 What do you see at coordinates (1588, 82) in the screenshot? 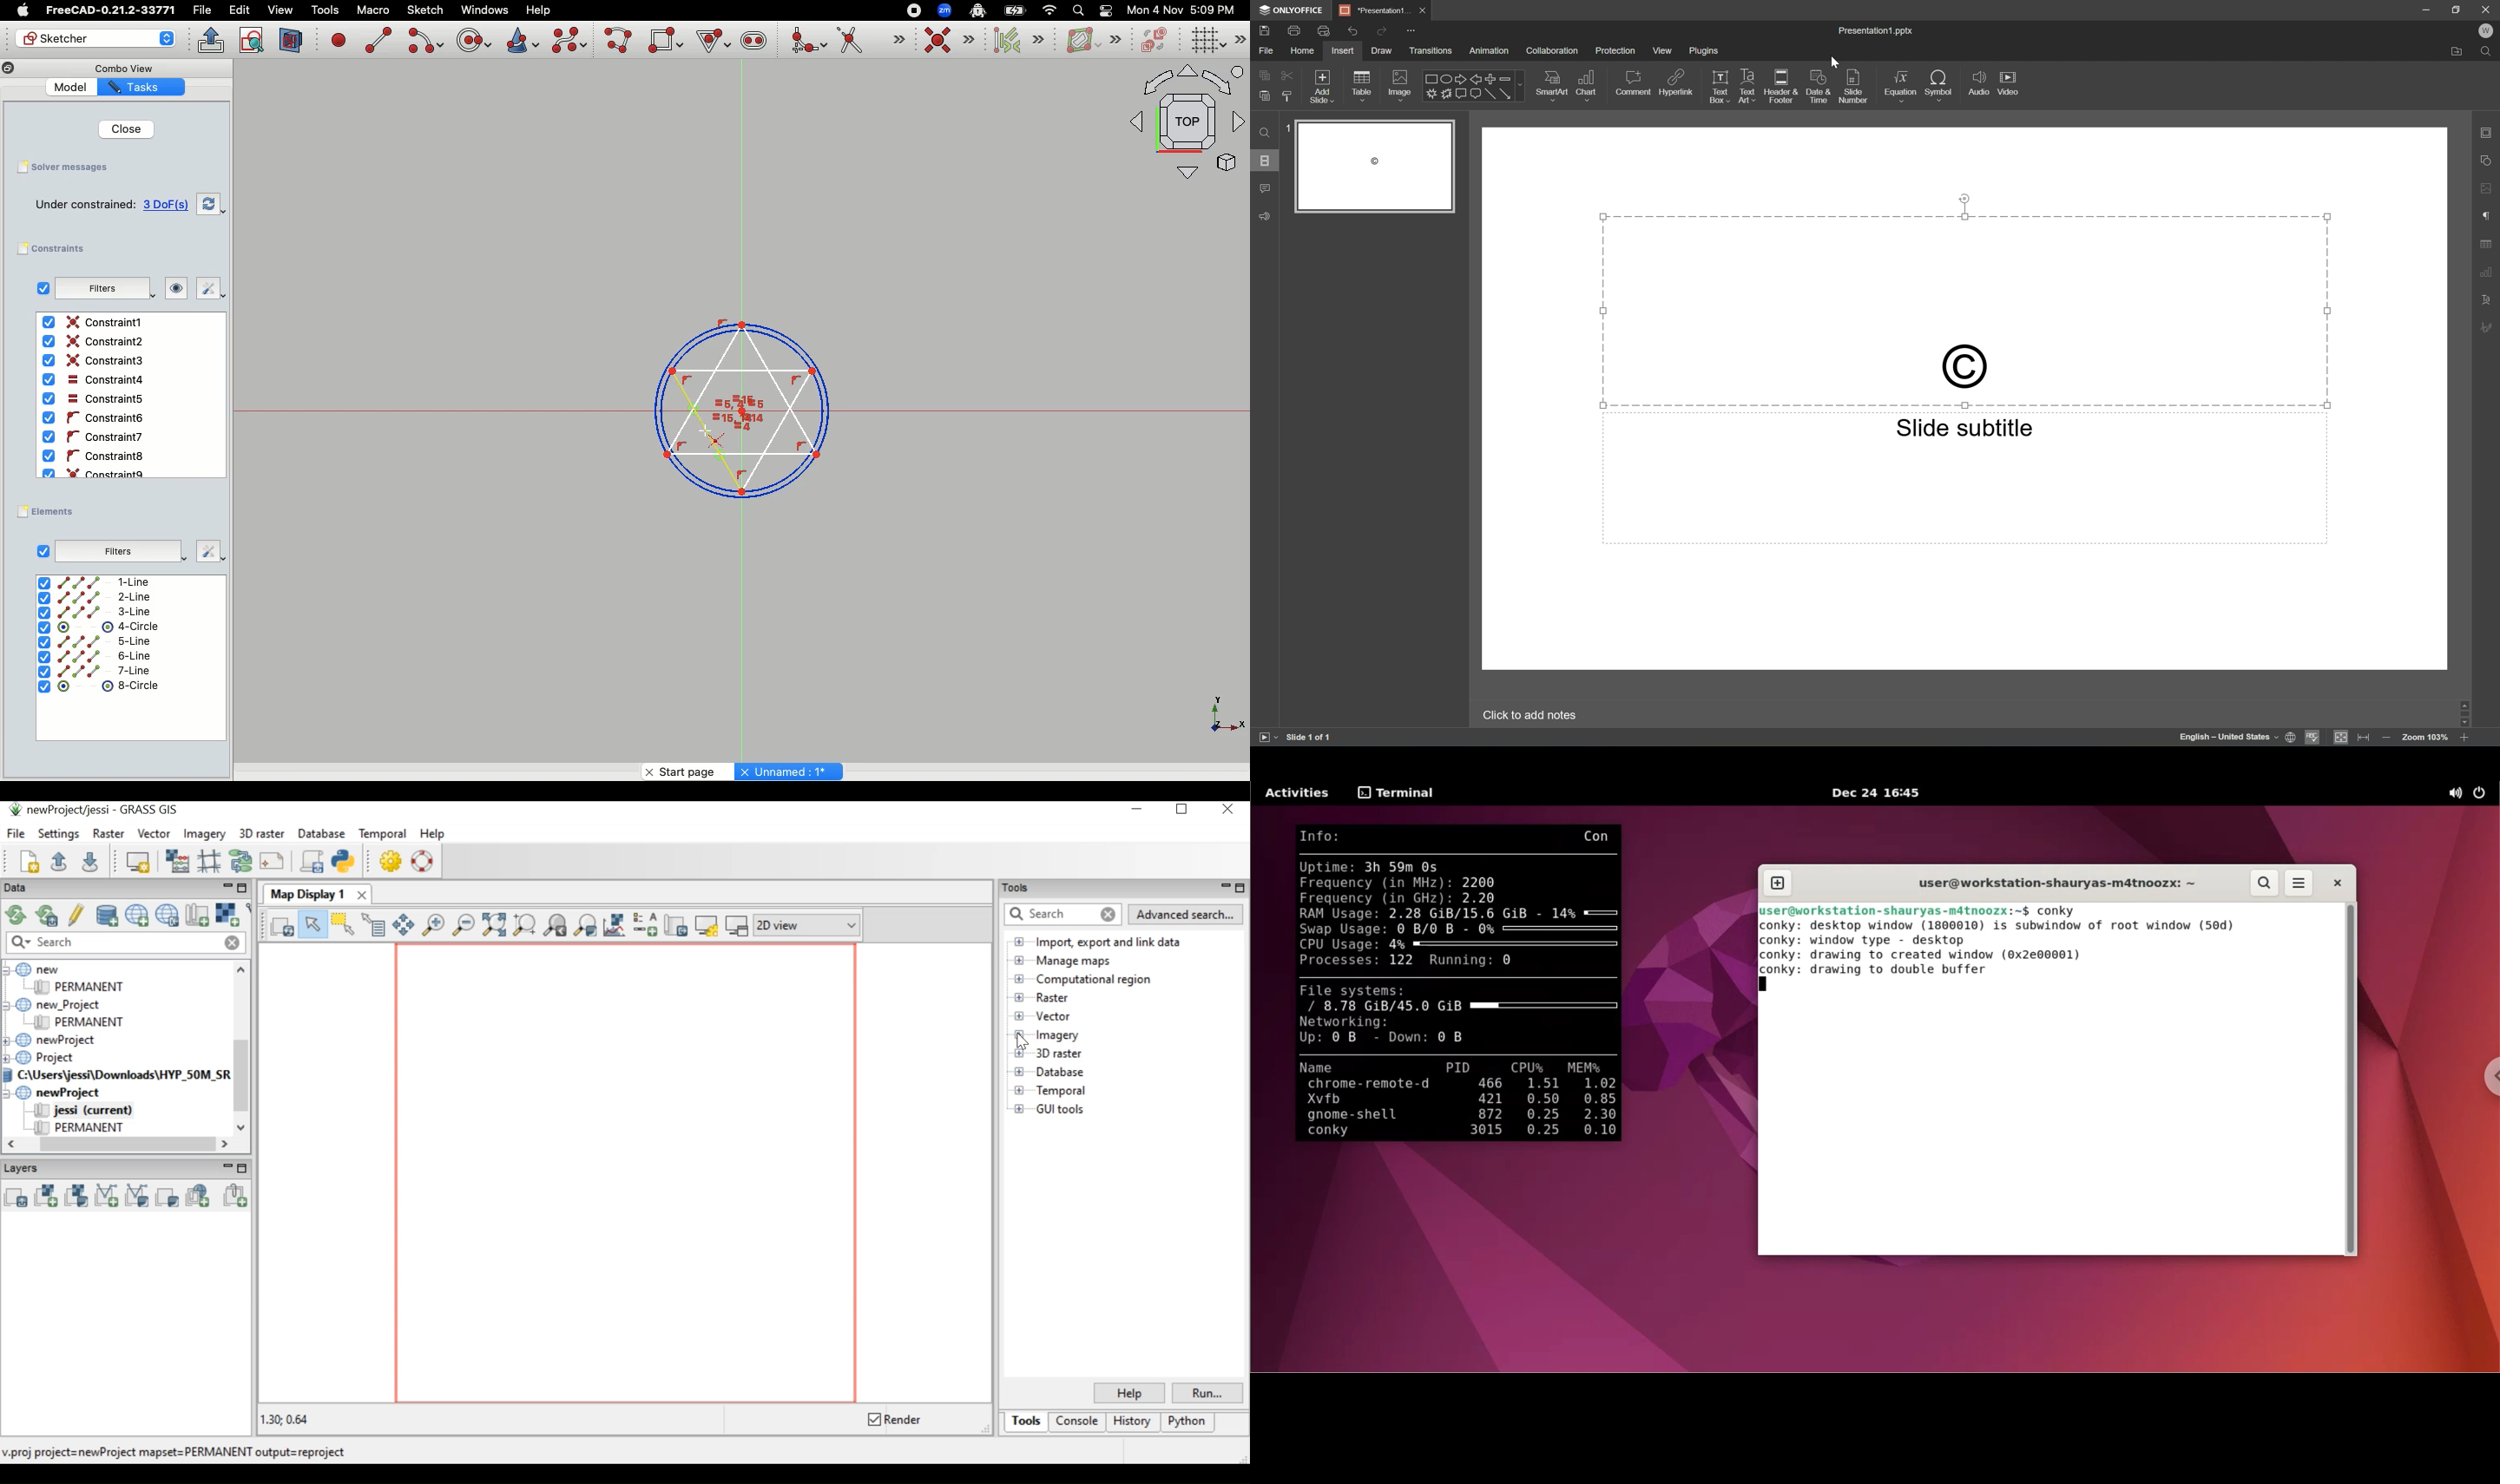
I see `Chart` at bounding box center [1588, 82].